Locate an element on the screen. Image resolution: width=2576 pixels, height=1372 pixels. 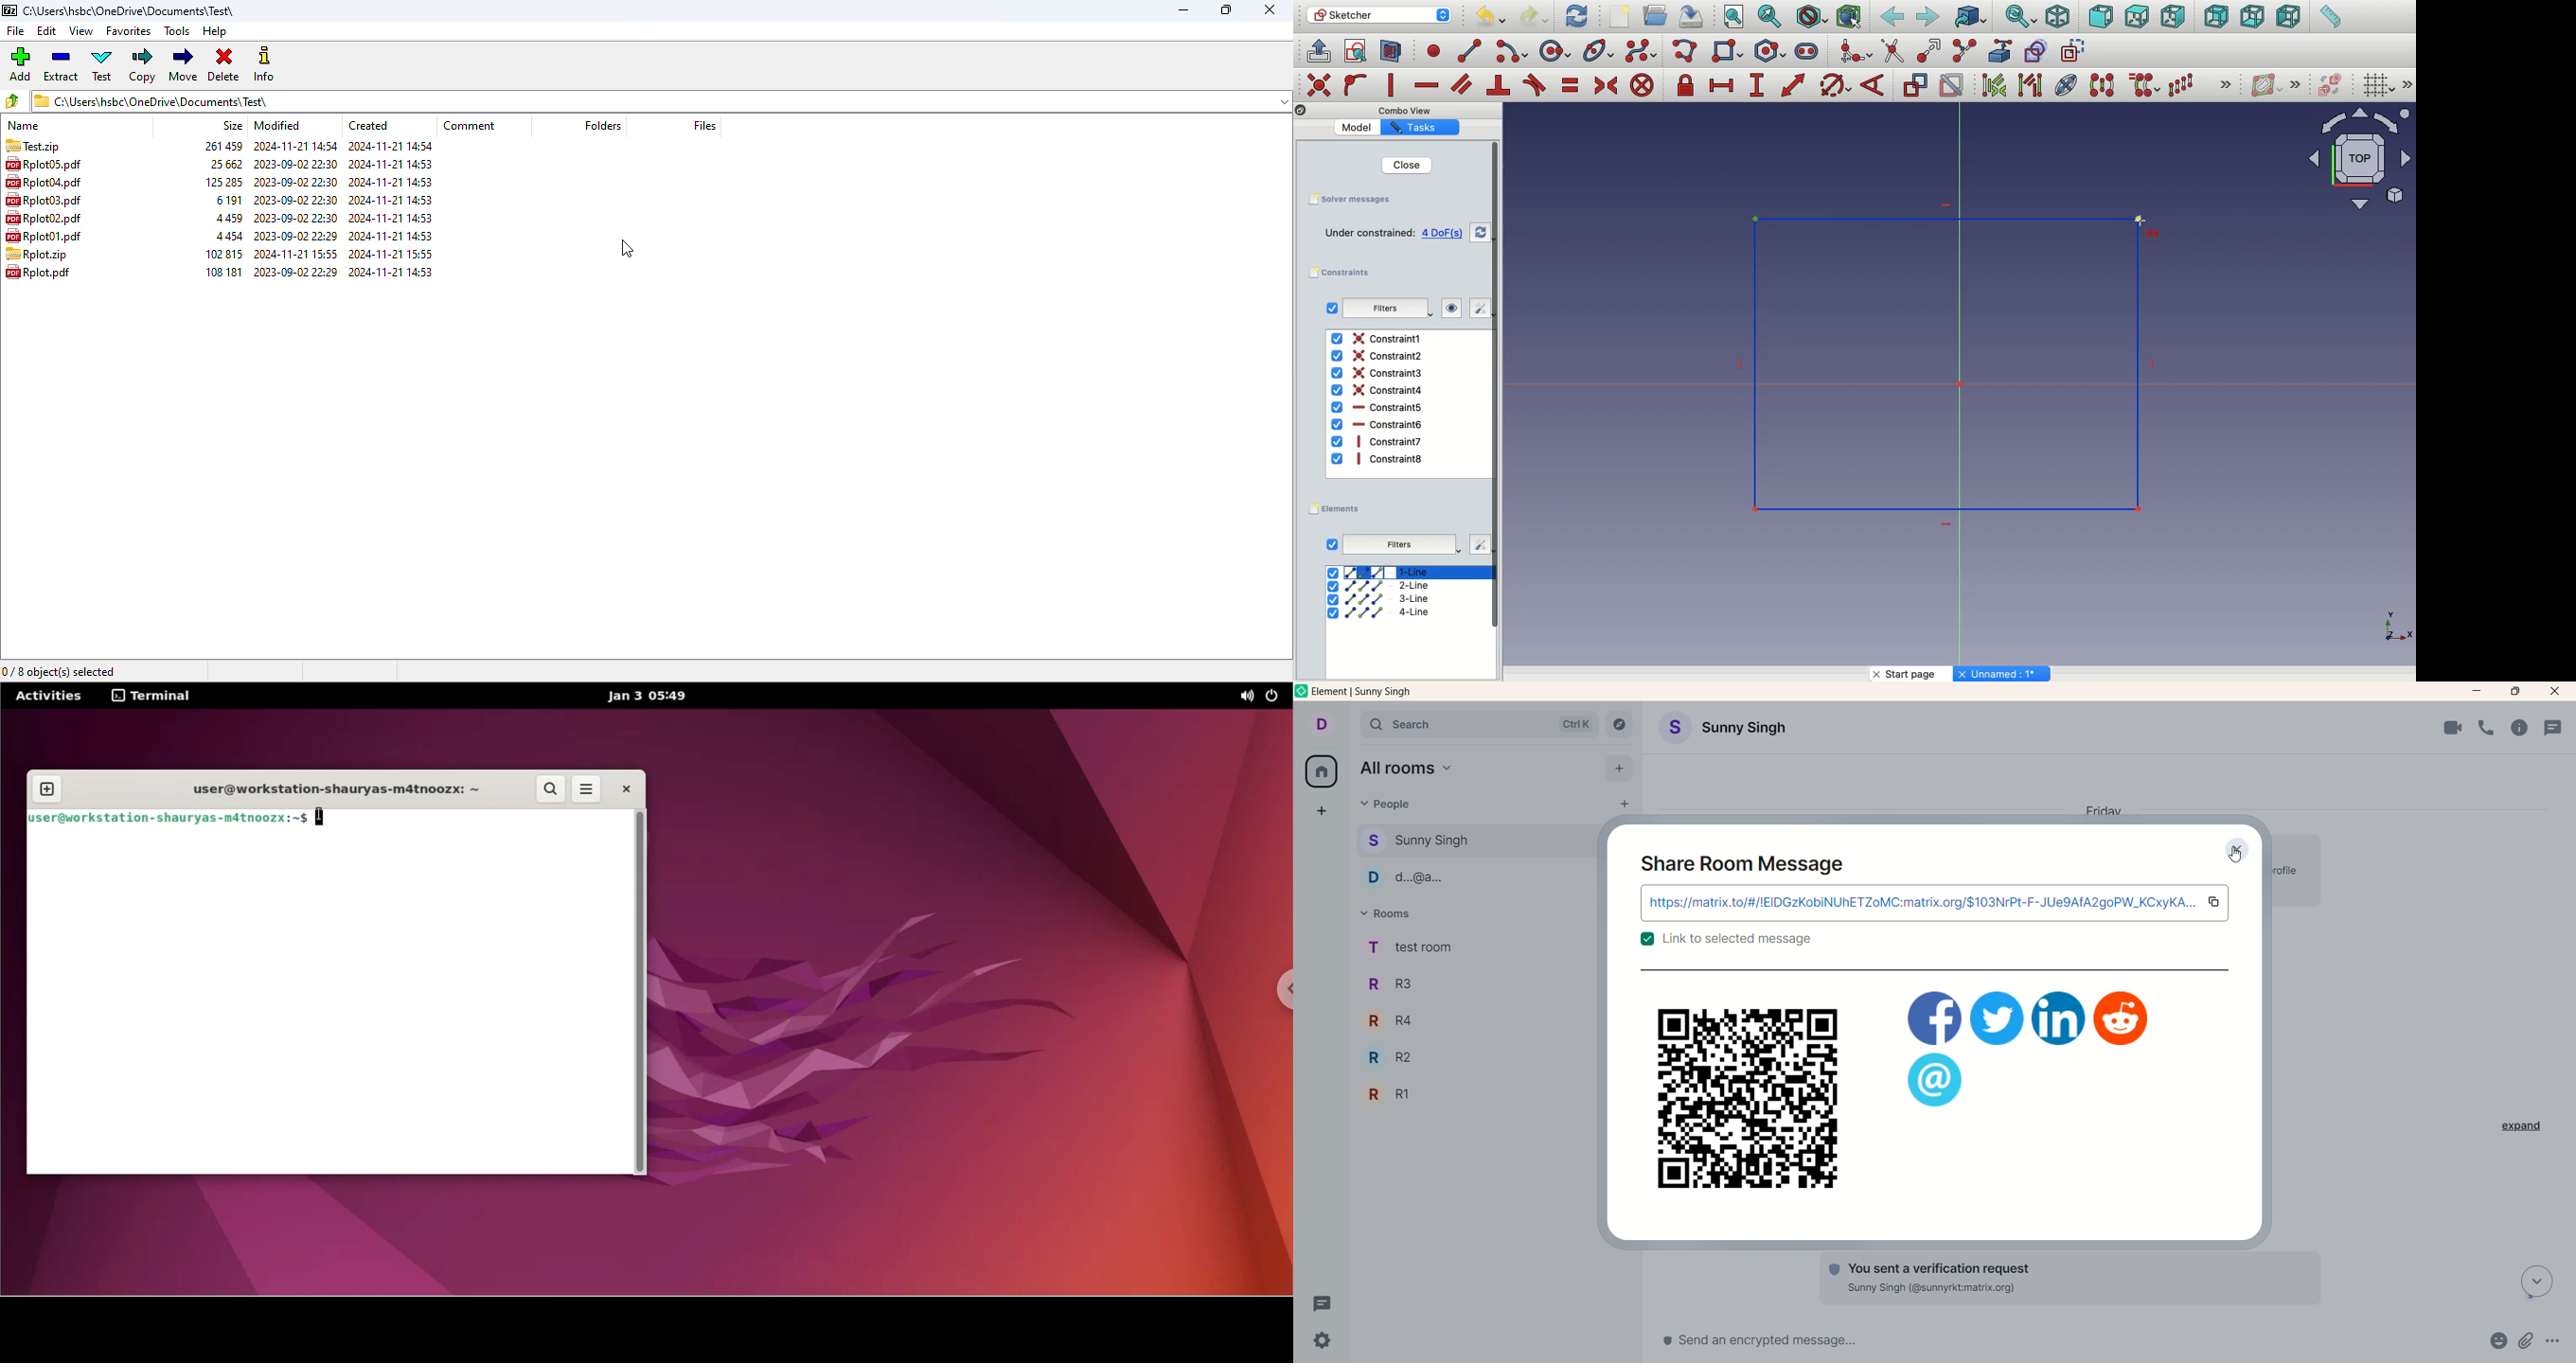
QR code is located at coordinates (1744, 1099).